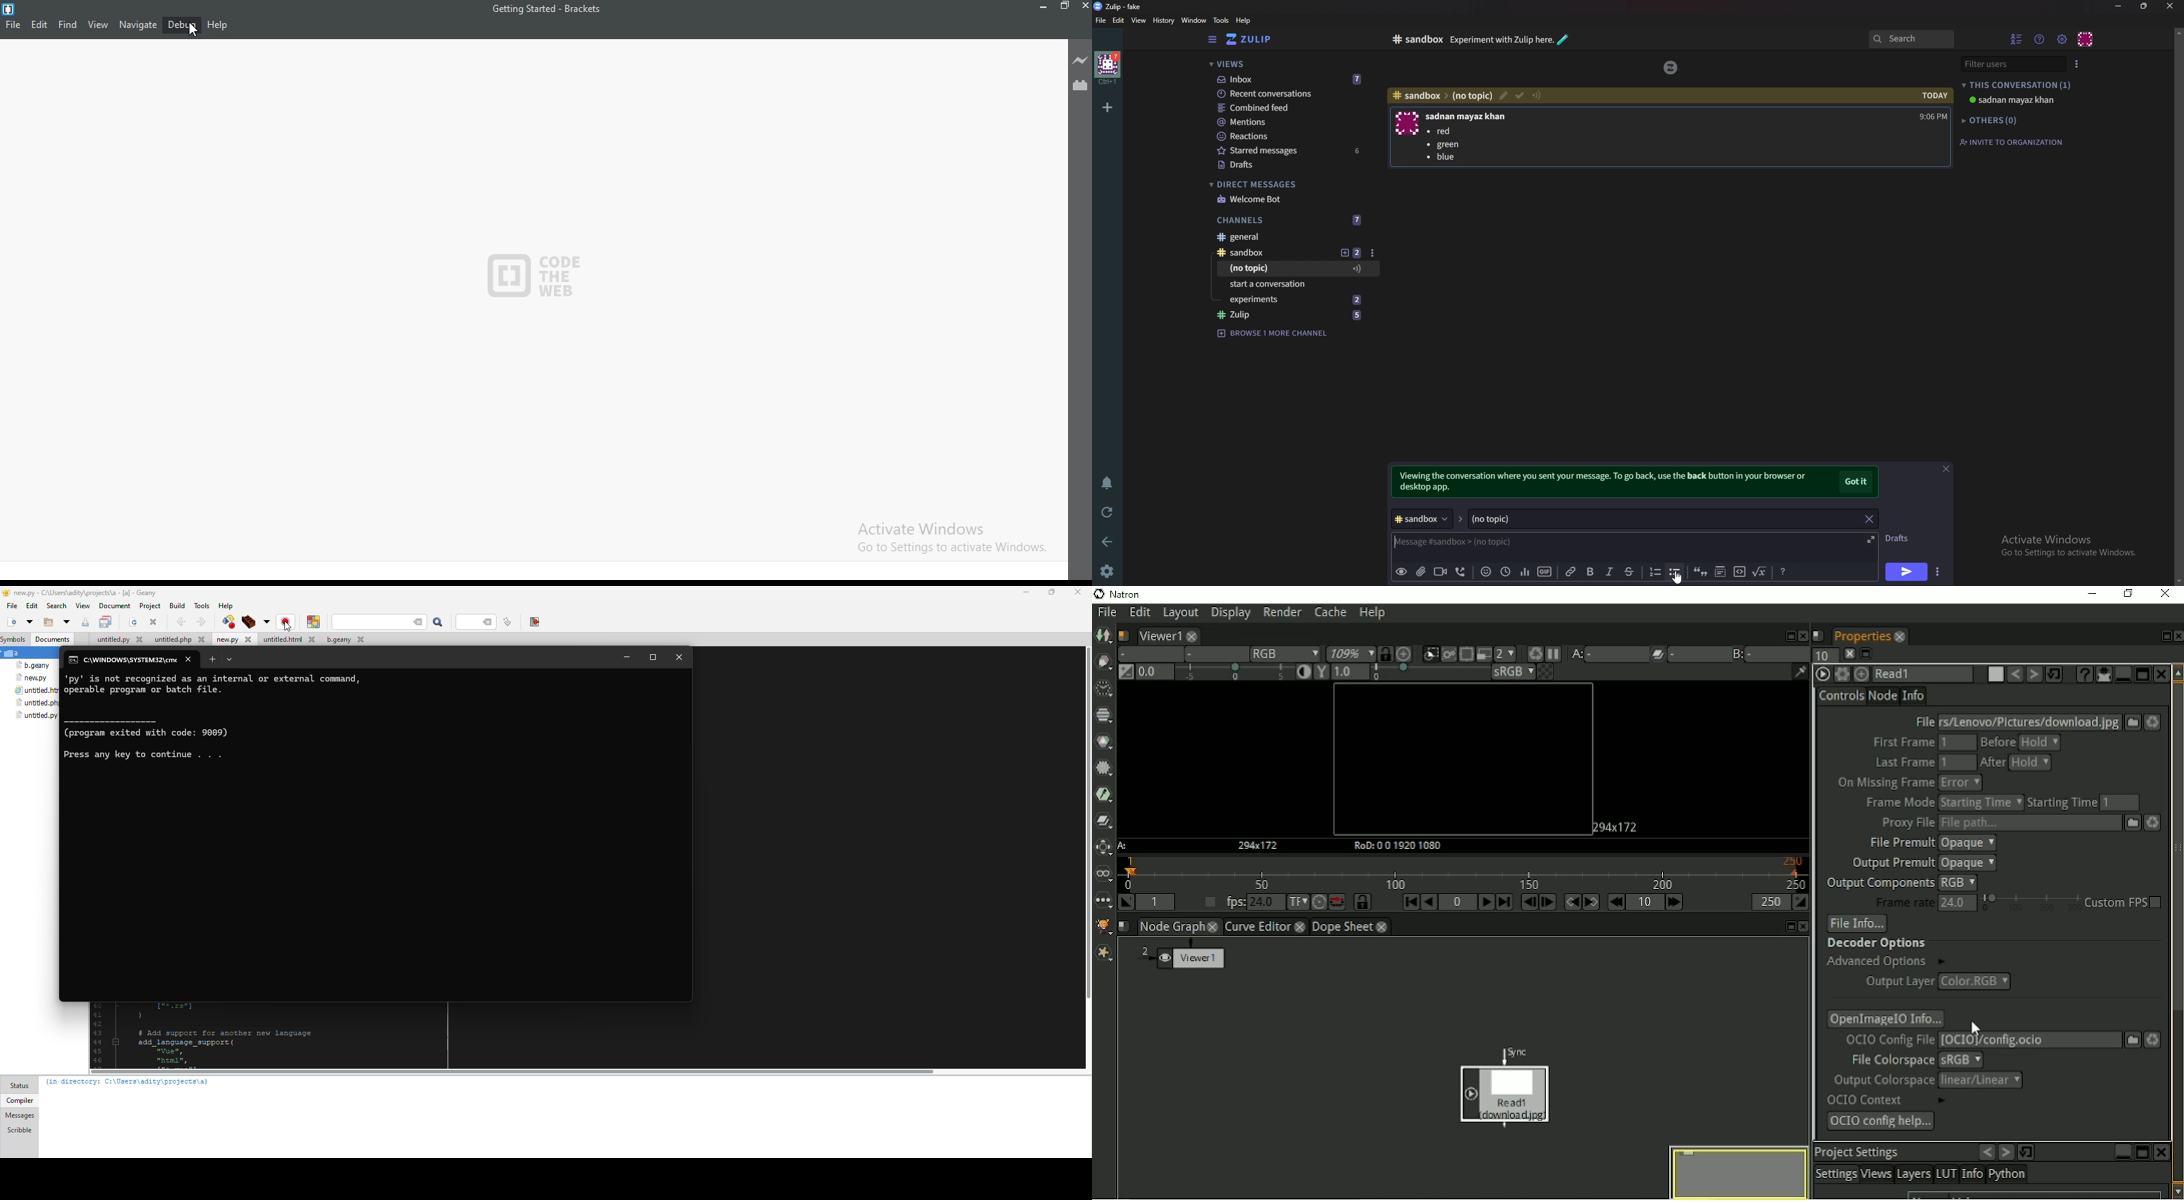 This screenshot has height=1204, width=2184. What do you see at coordinates (1214, 39) in the screenshot?
I see `Hide sidebar` at bounding box center [1214, 39].